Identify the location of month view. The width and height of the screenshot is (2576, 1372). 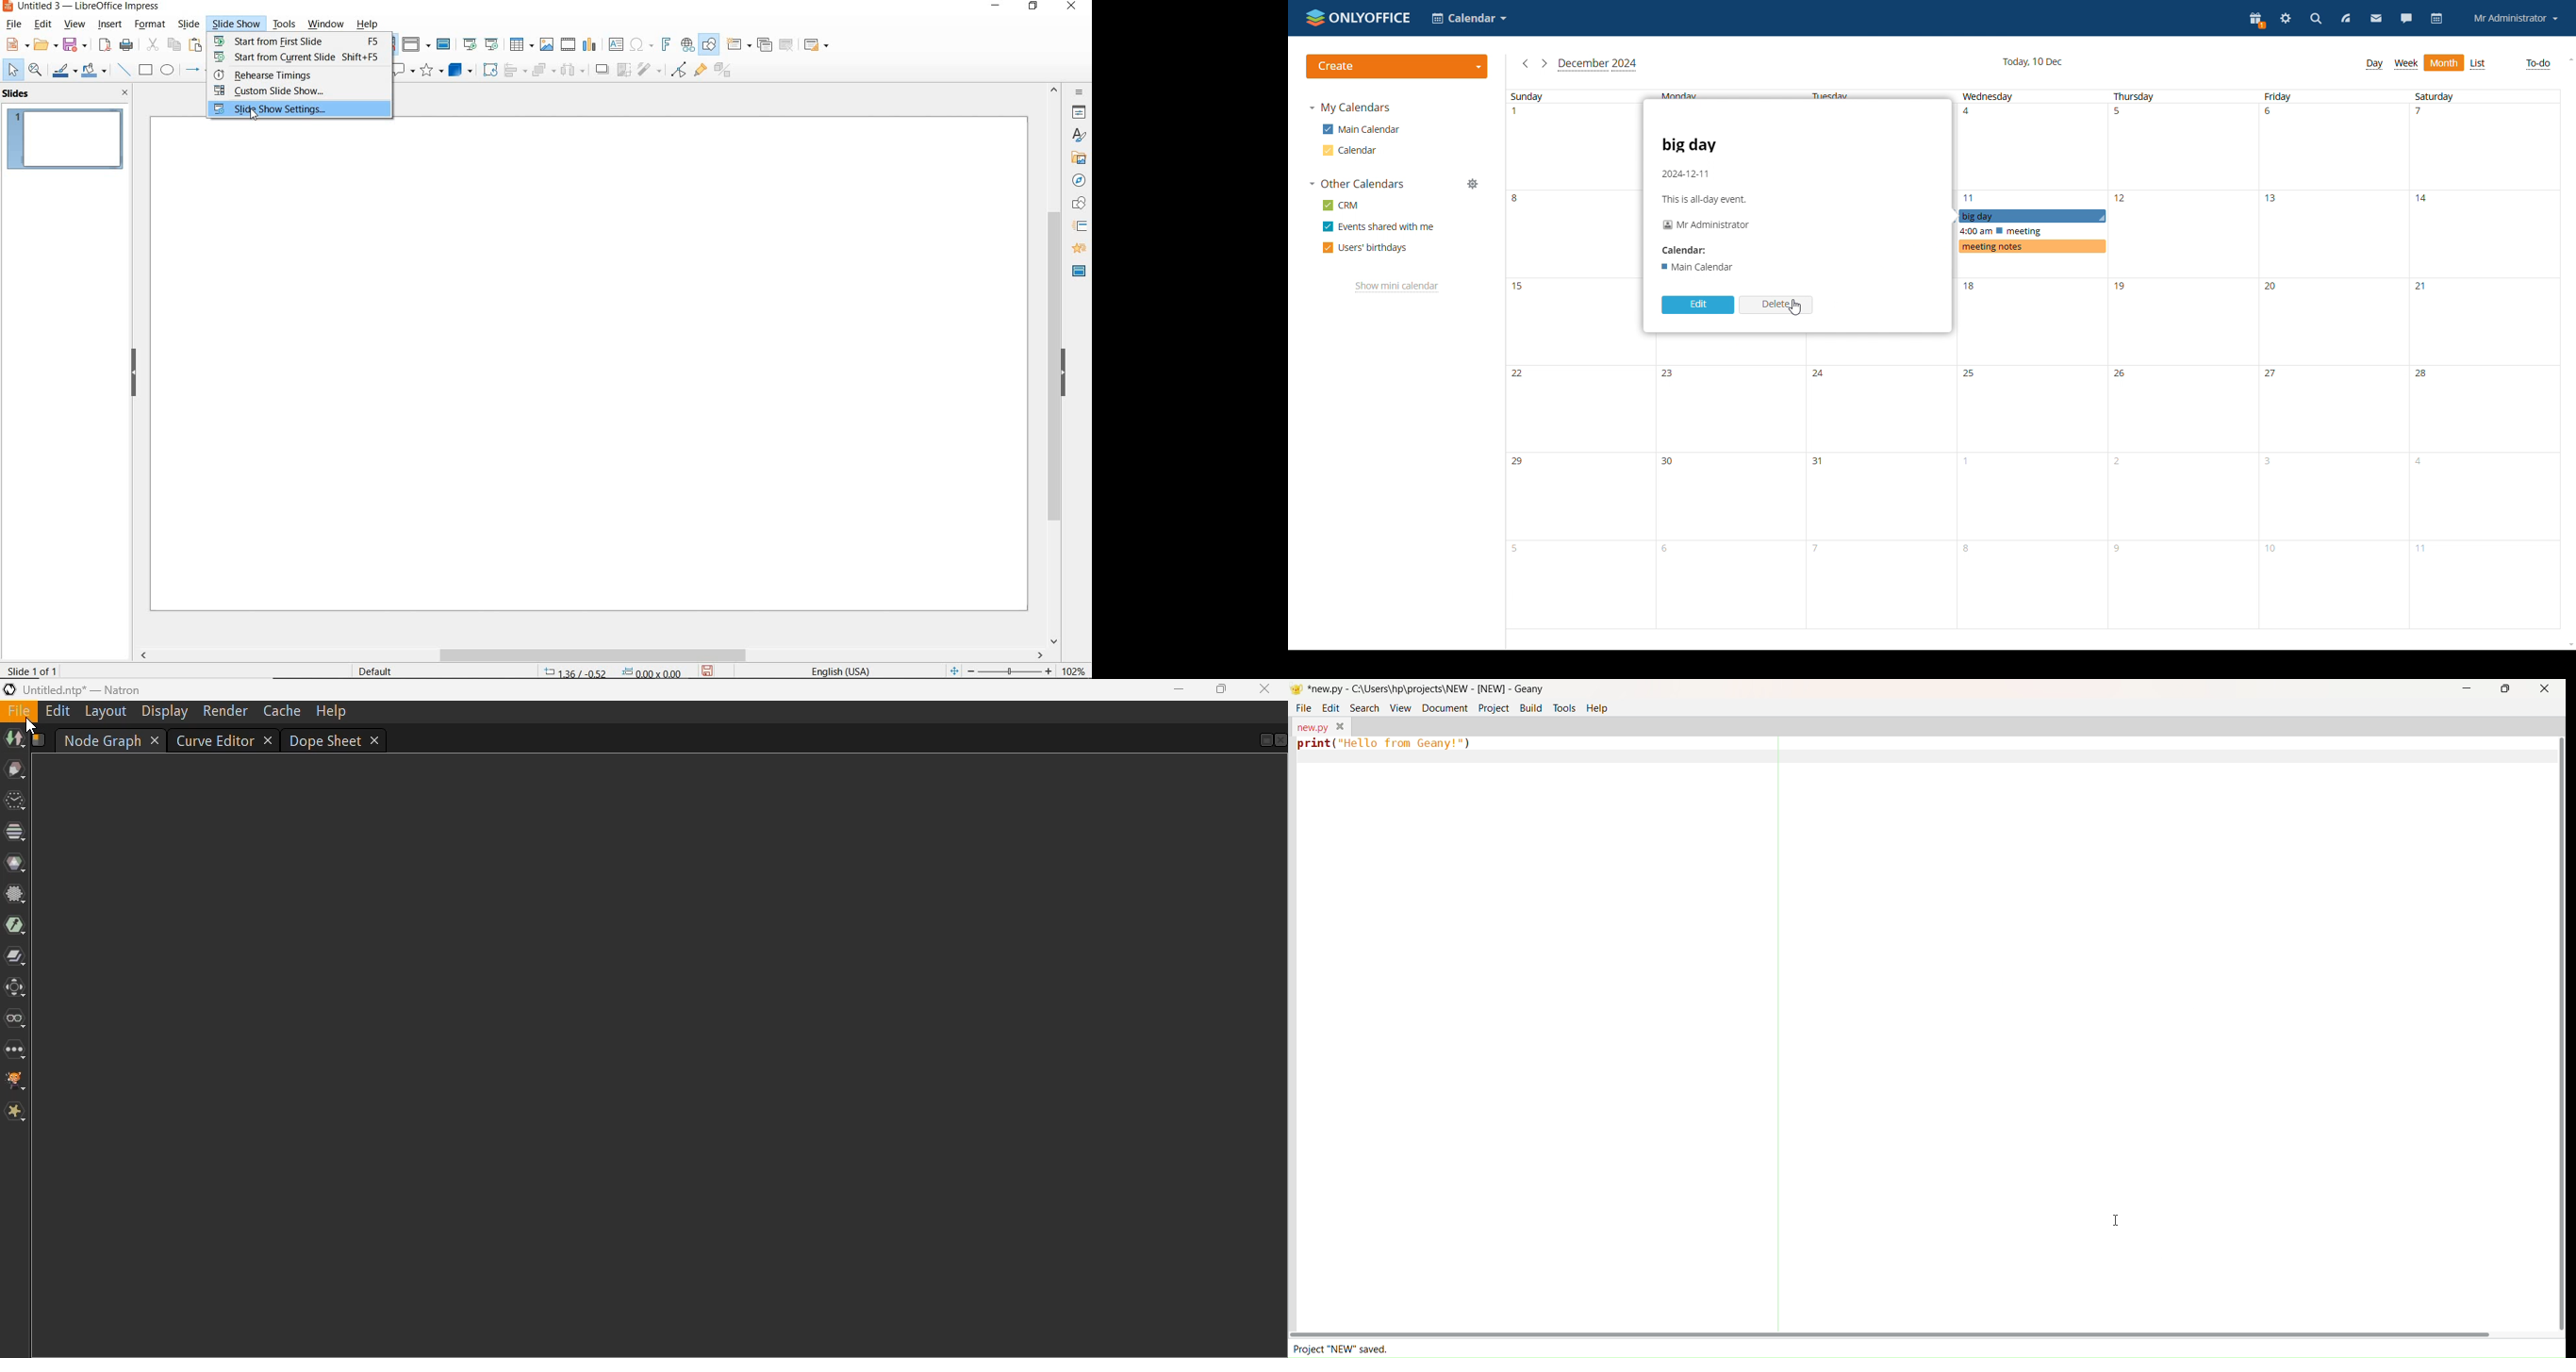
(2444, 62).